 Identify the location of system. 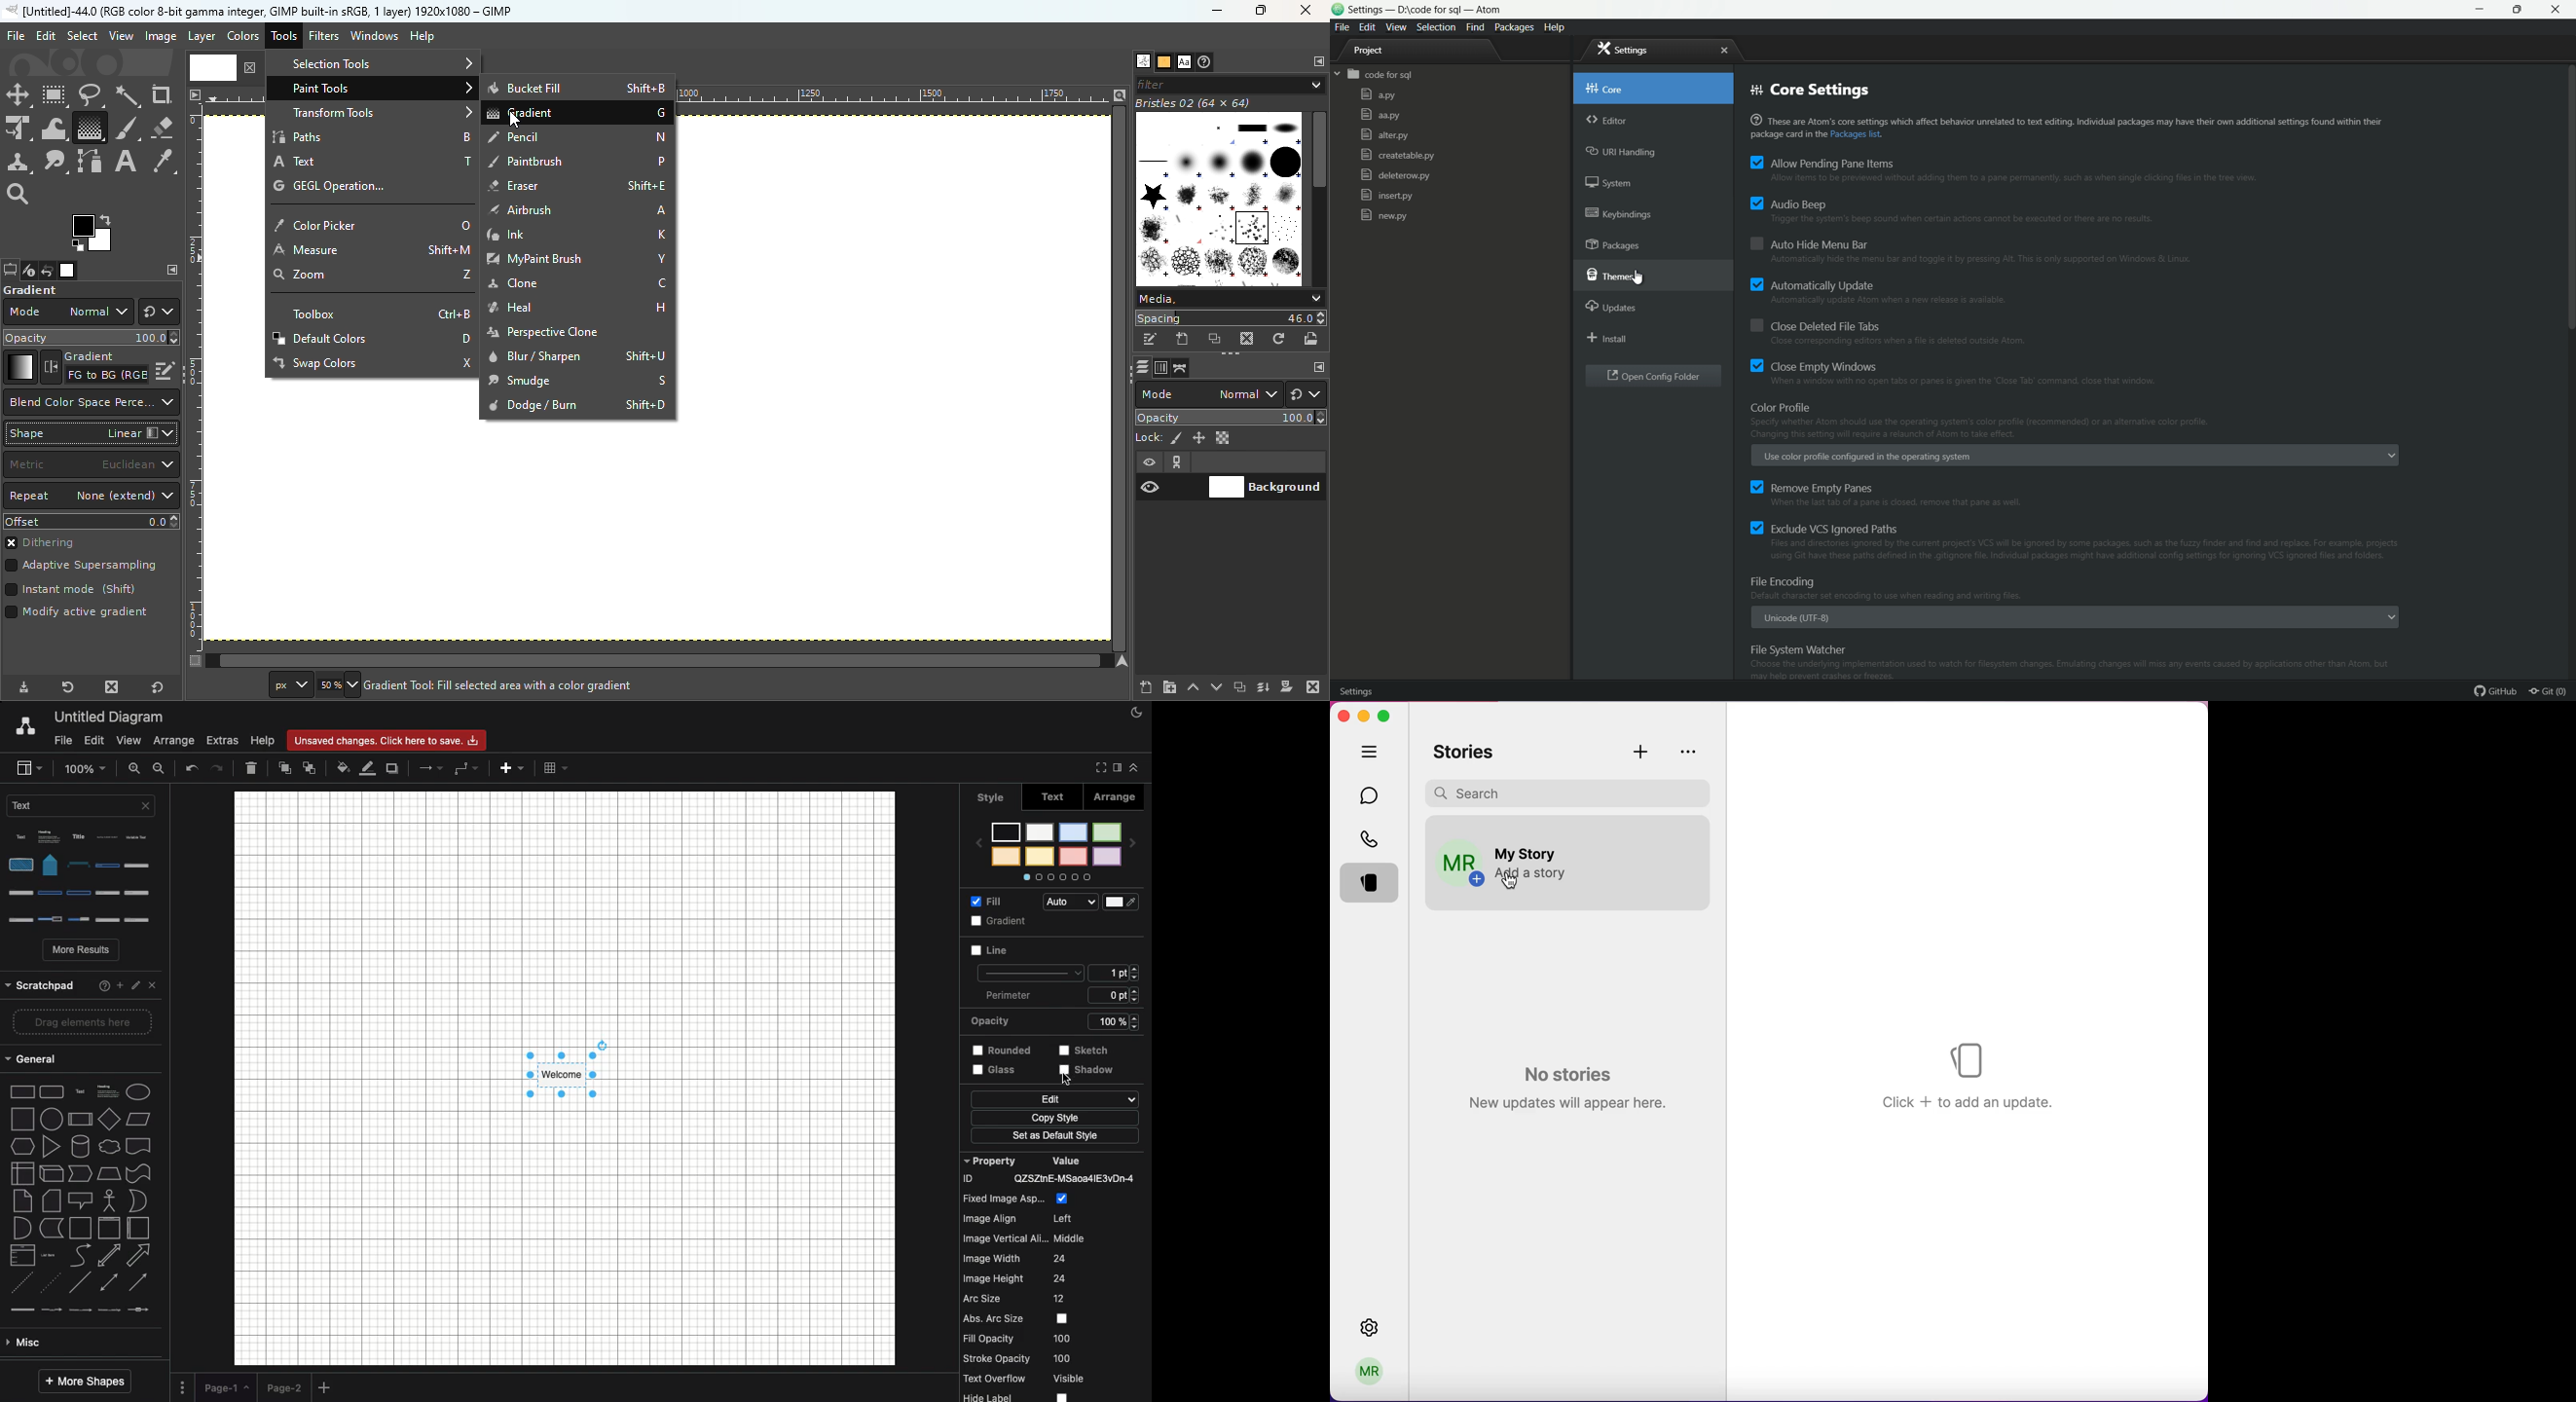
(1612, 185).